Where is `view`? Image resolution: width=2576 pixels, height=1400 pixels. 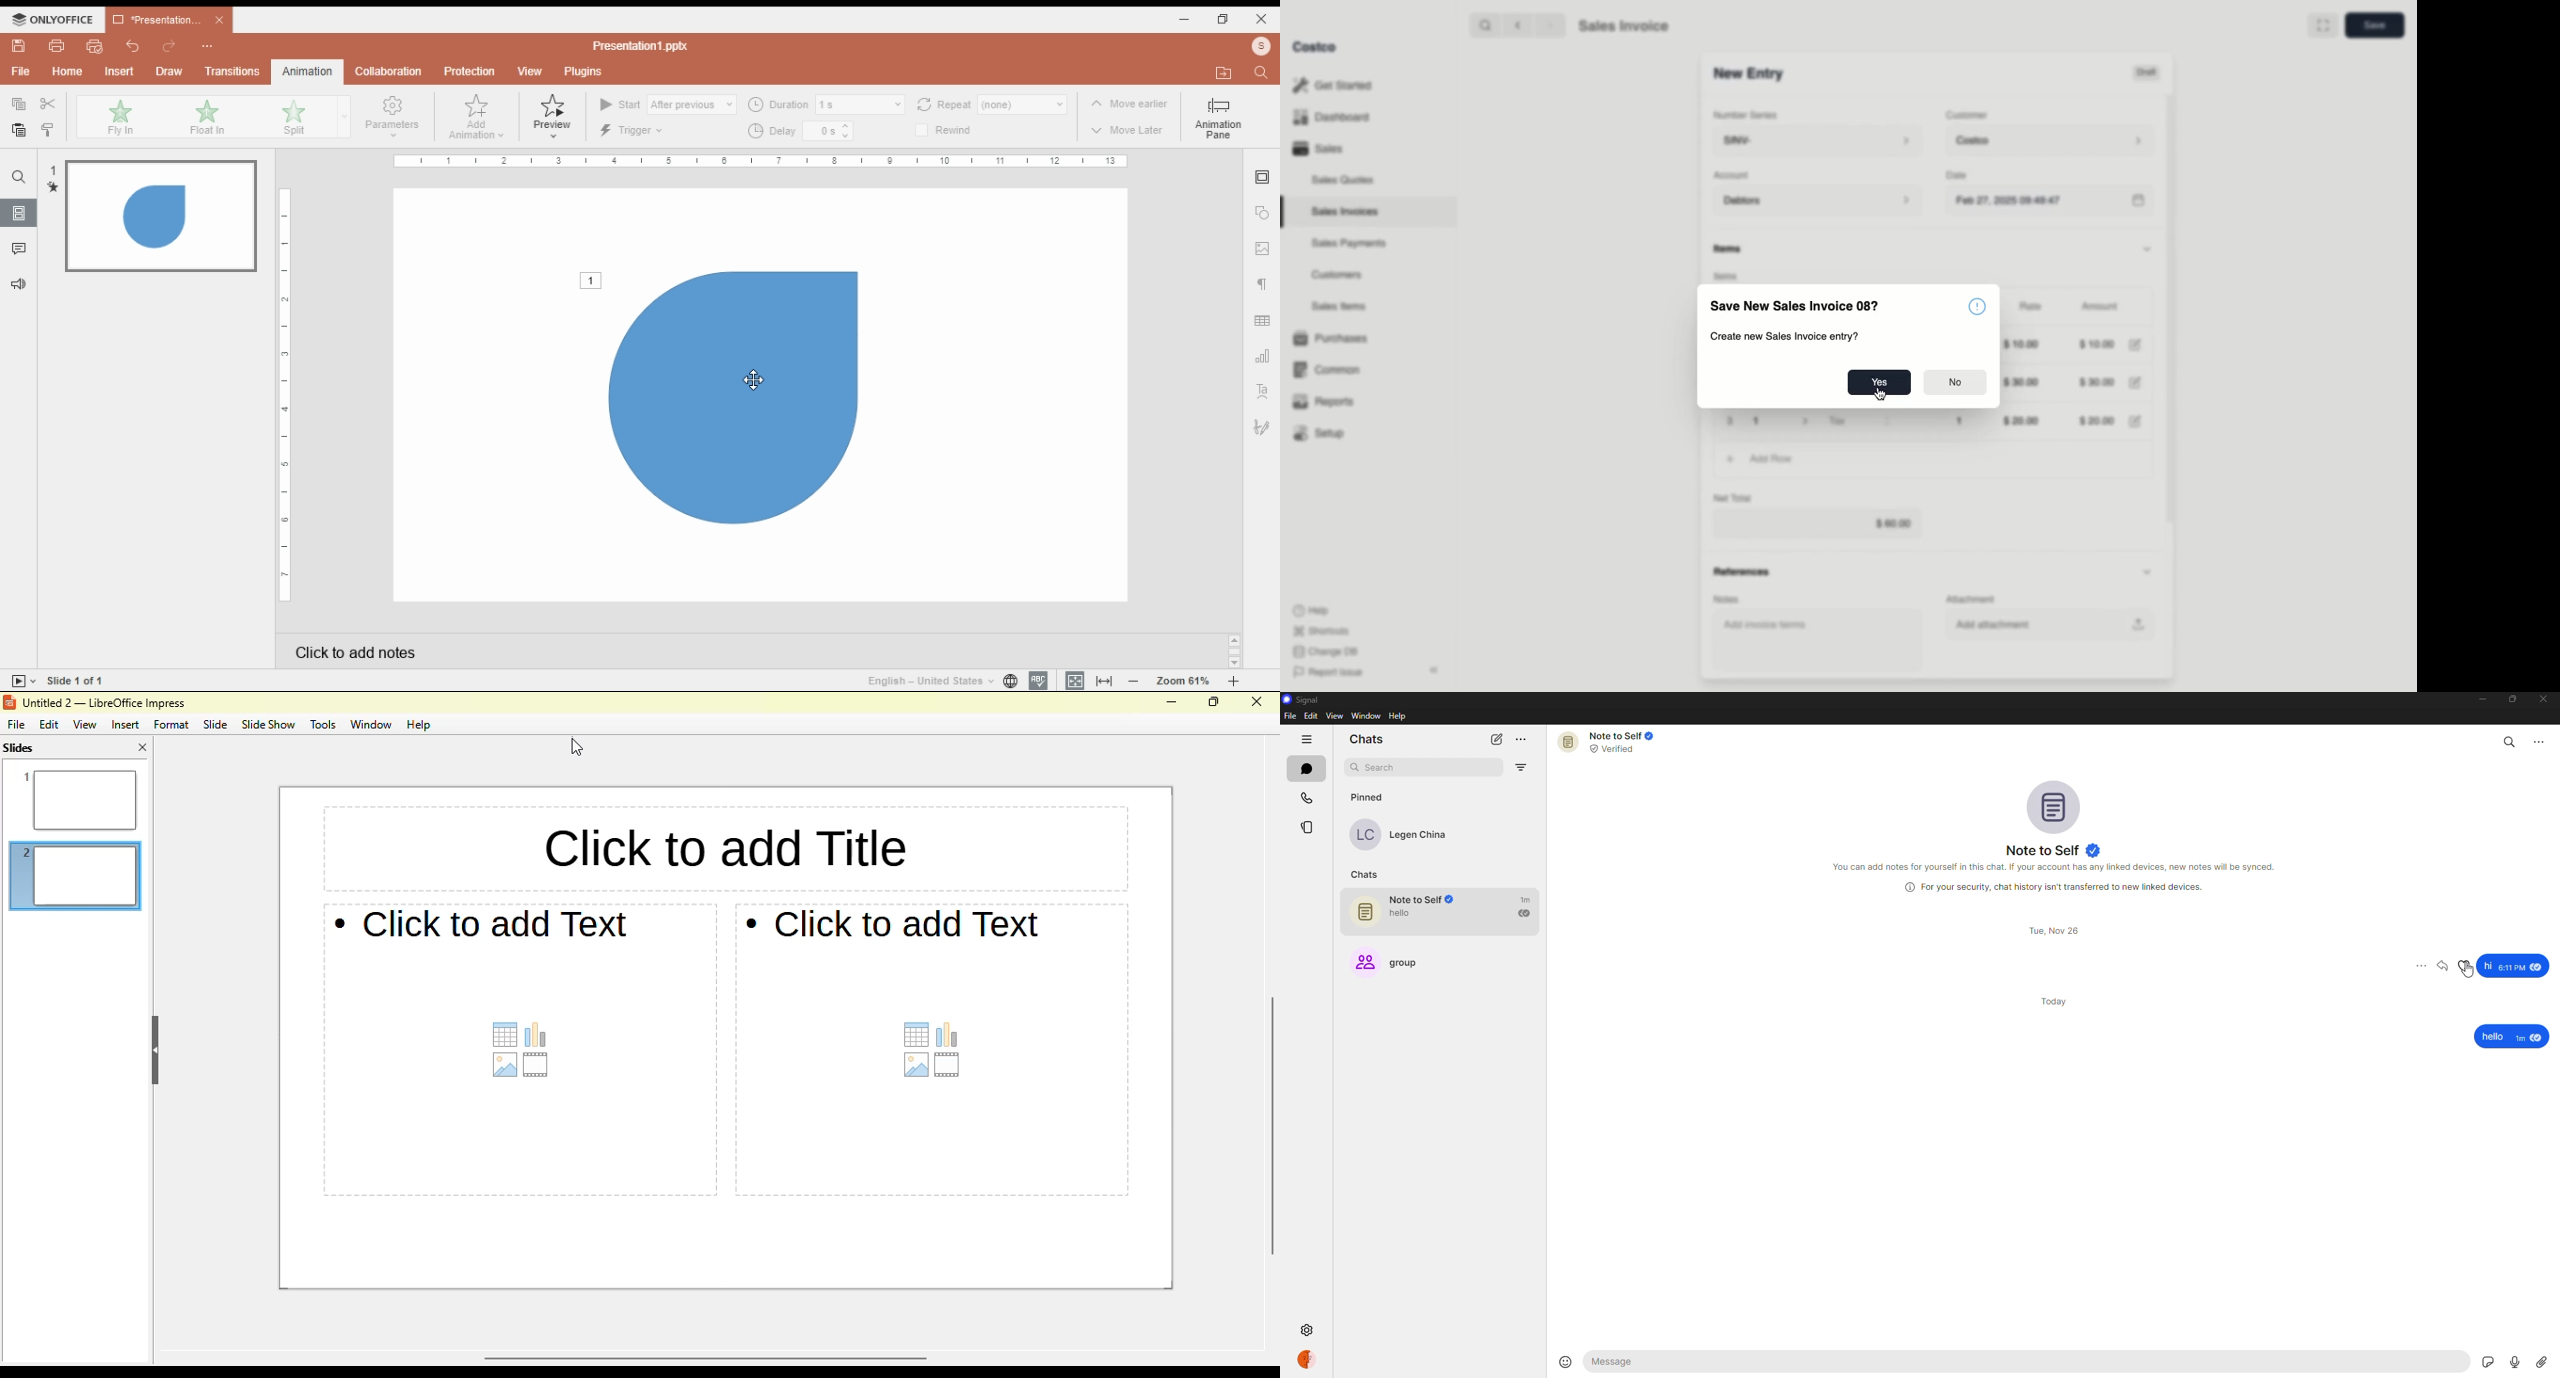
view is located at coordinates (1334, 716).